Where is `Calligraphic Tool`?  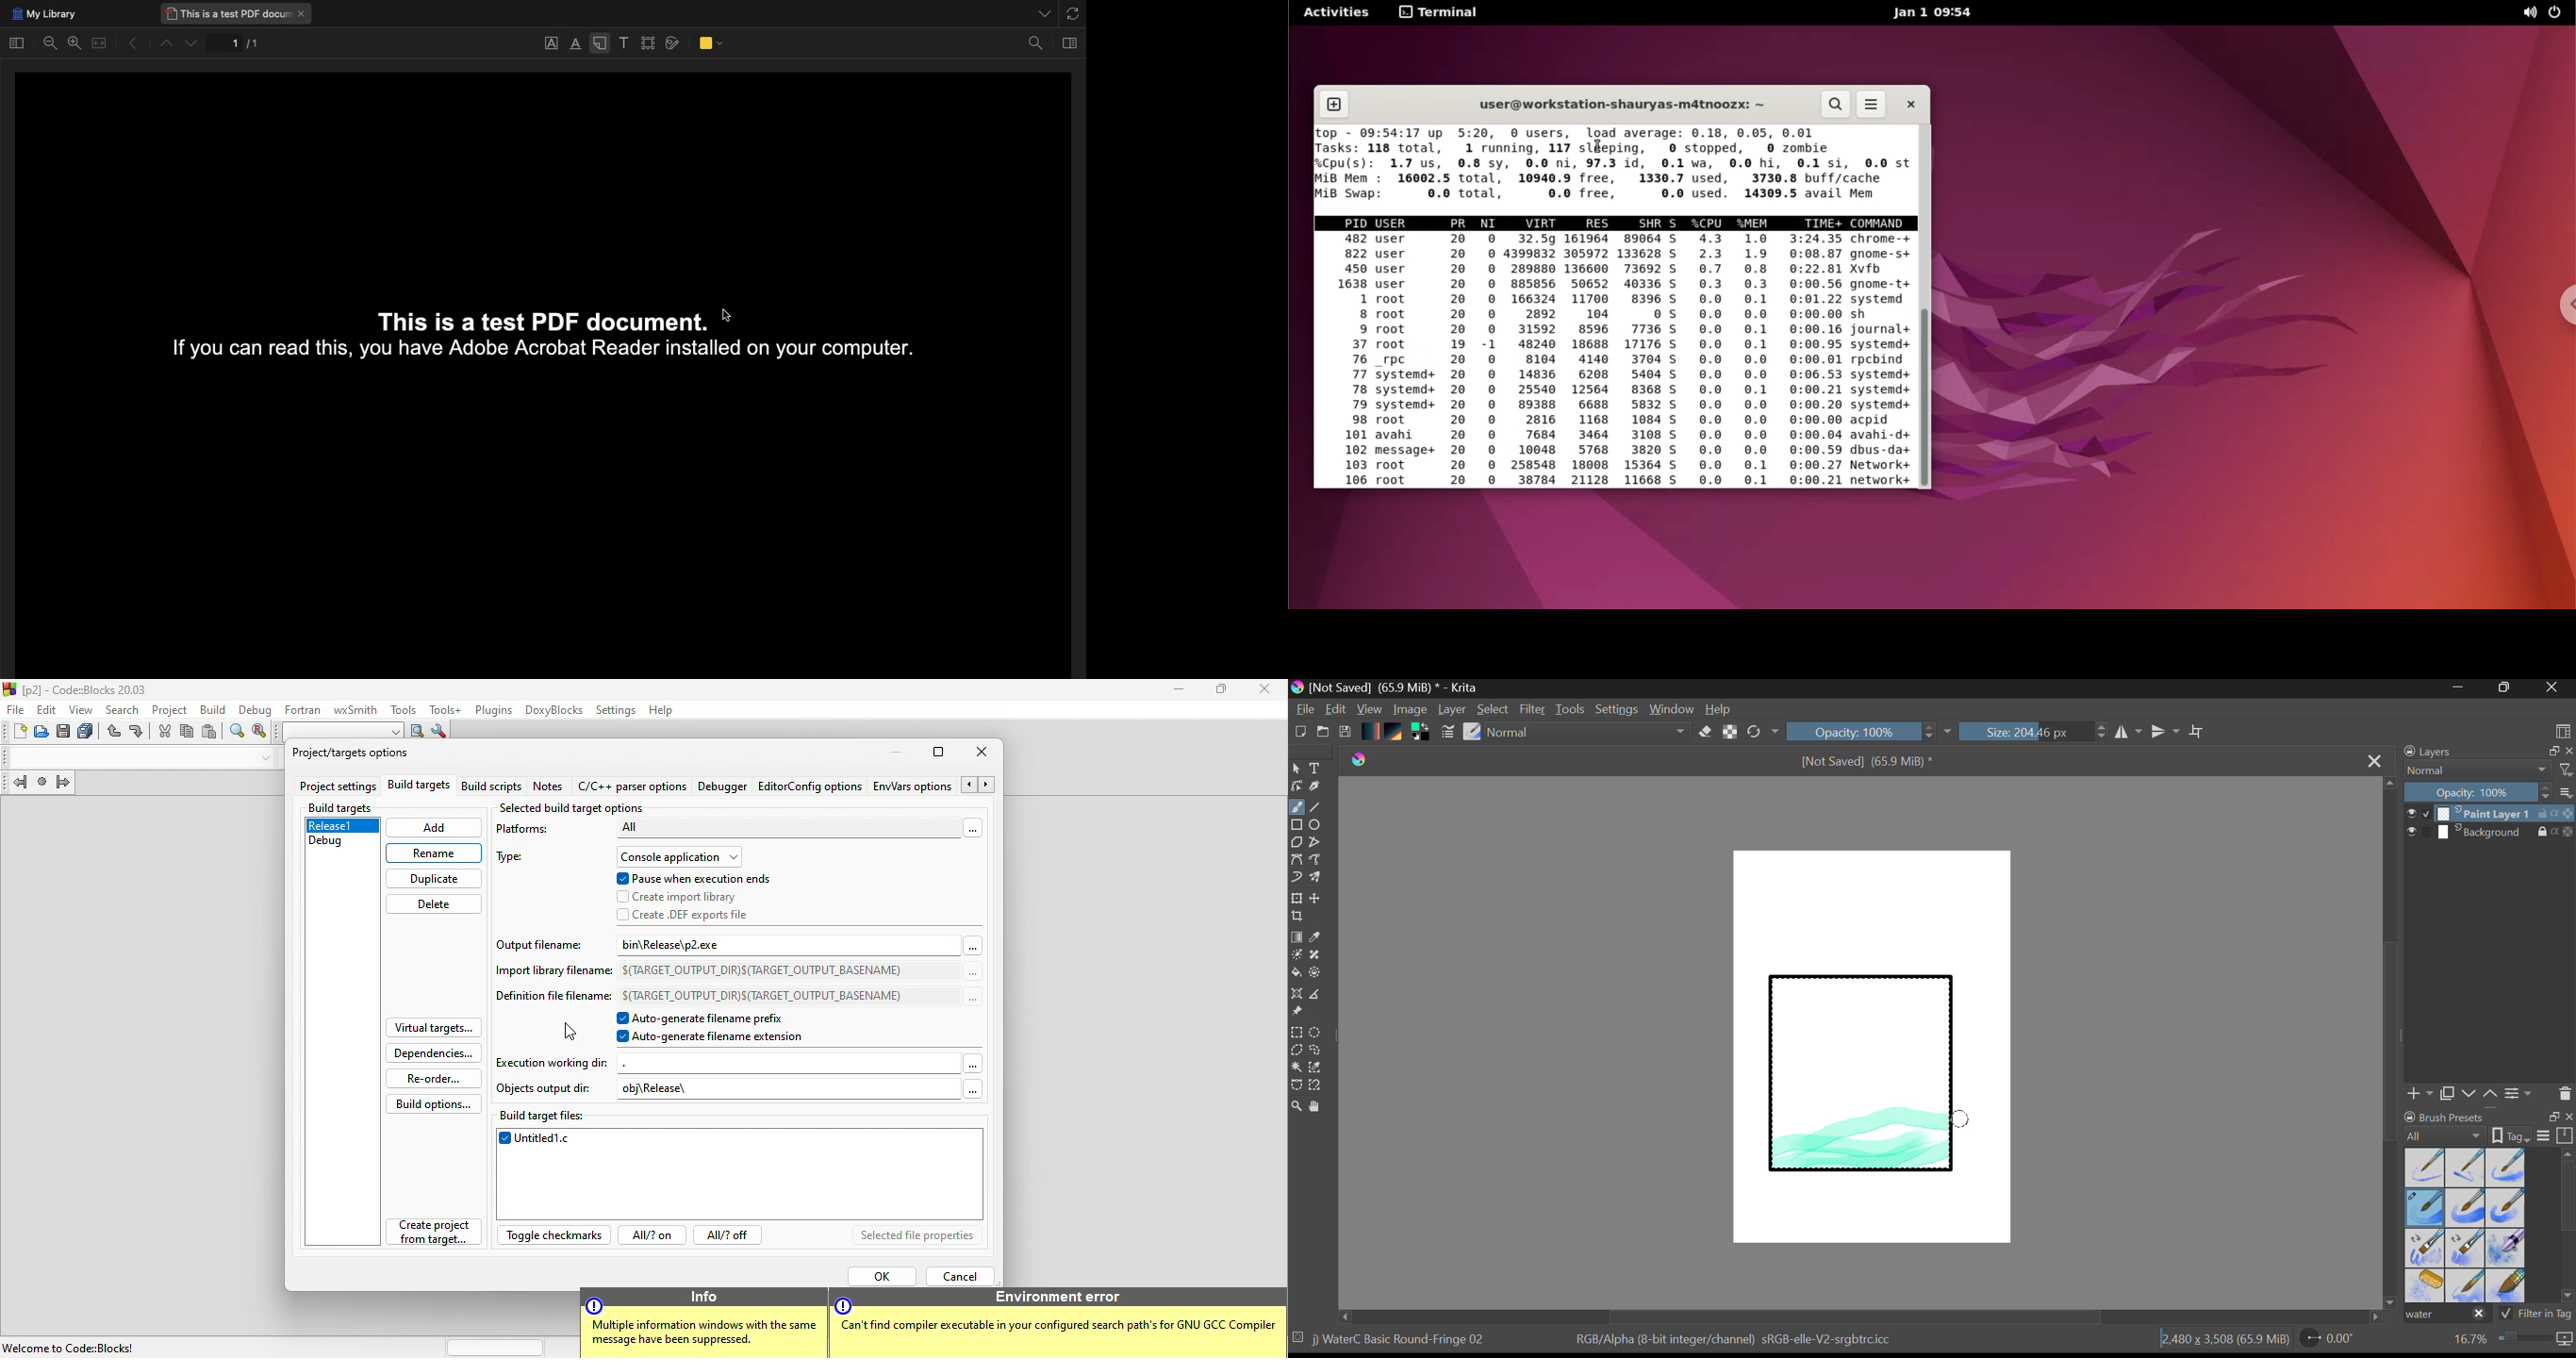
Calligraphic Tool is located at coordinates (1320, 789).